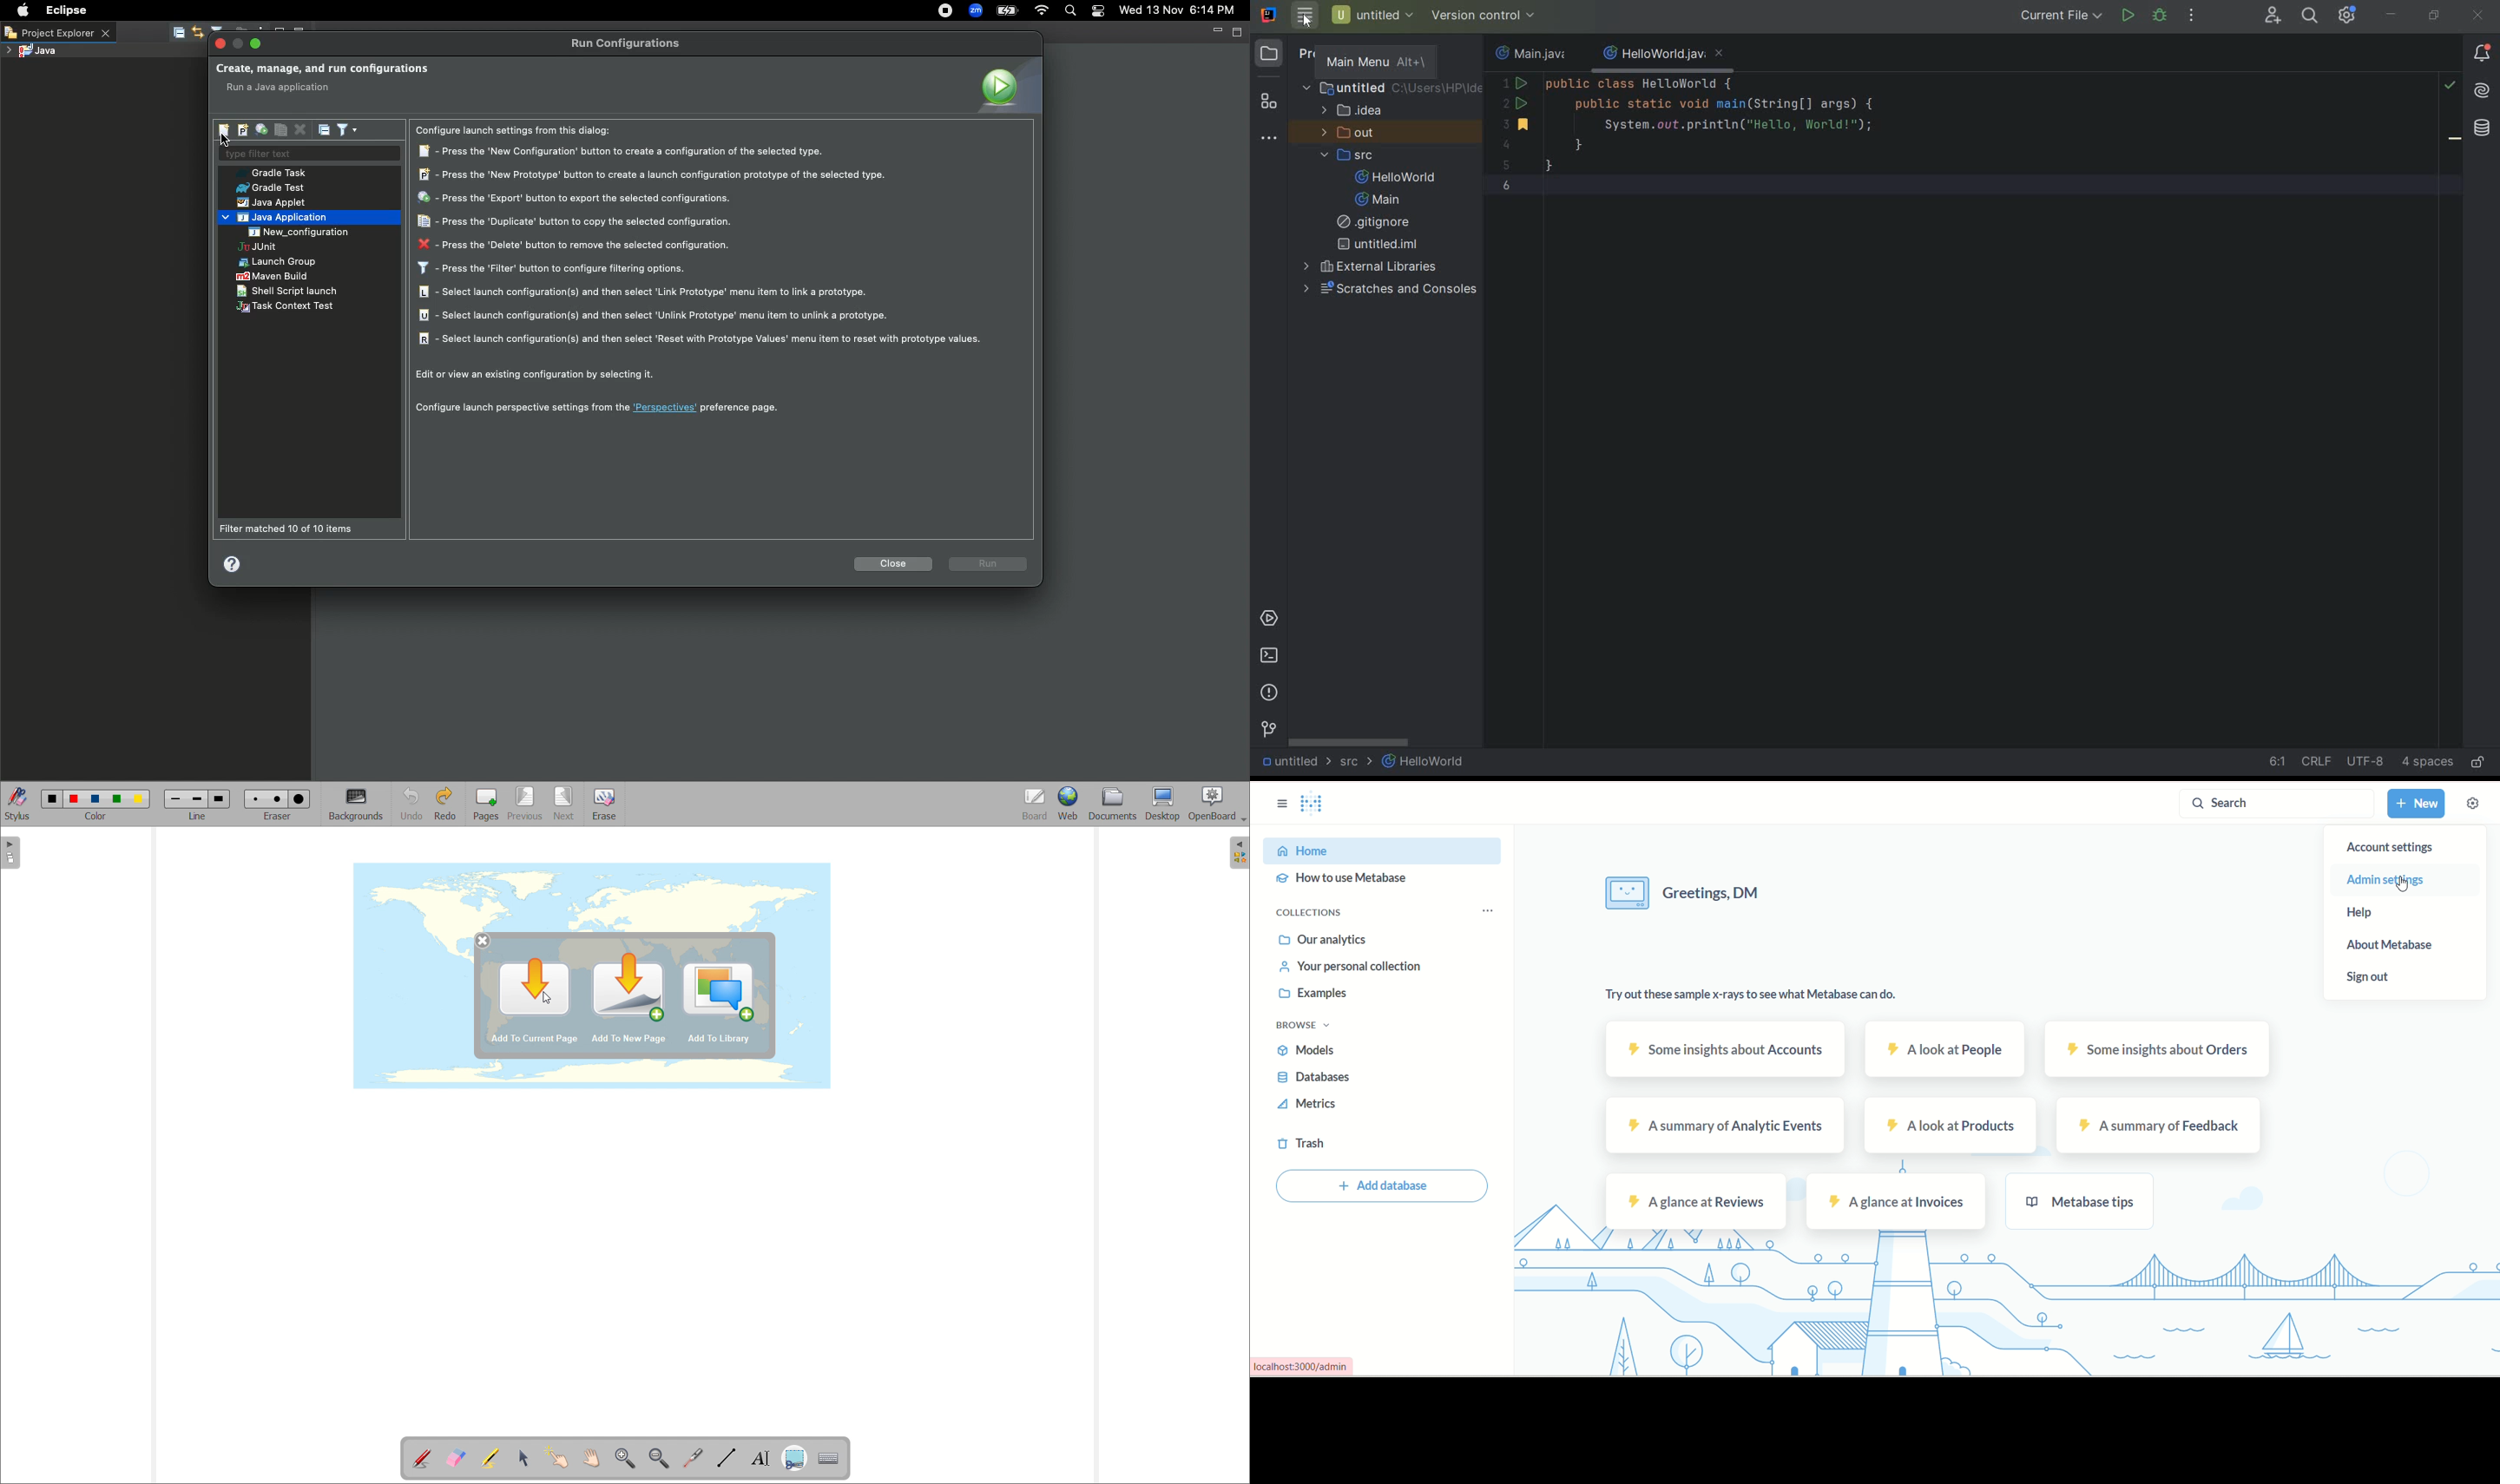  Describe the element at coordinates (1040, 12) in the screenshot. I see `Internet` at that location.